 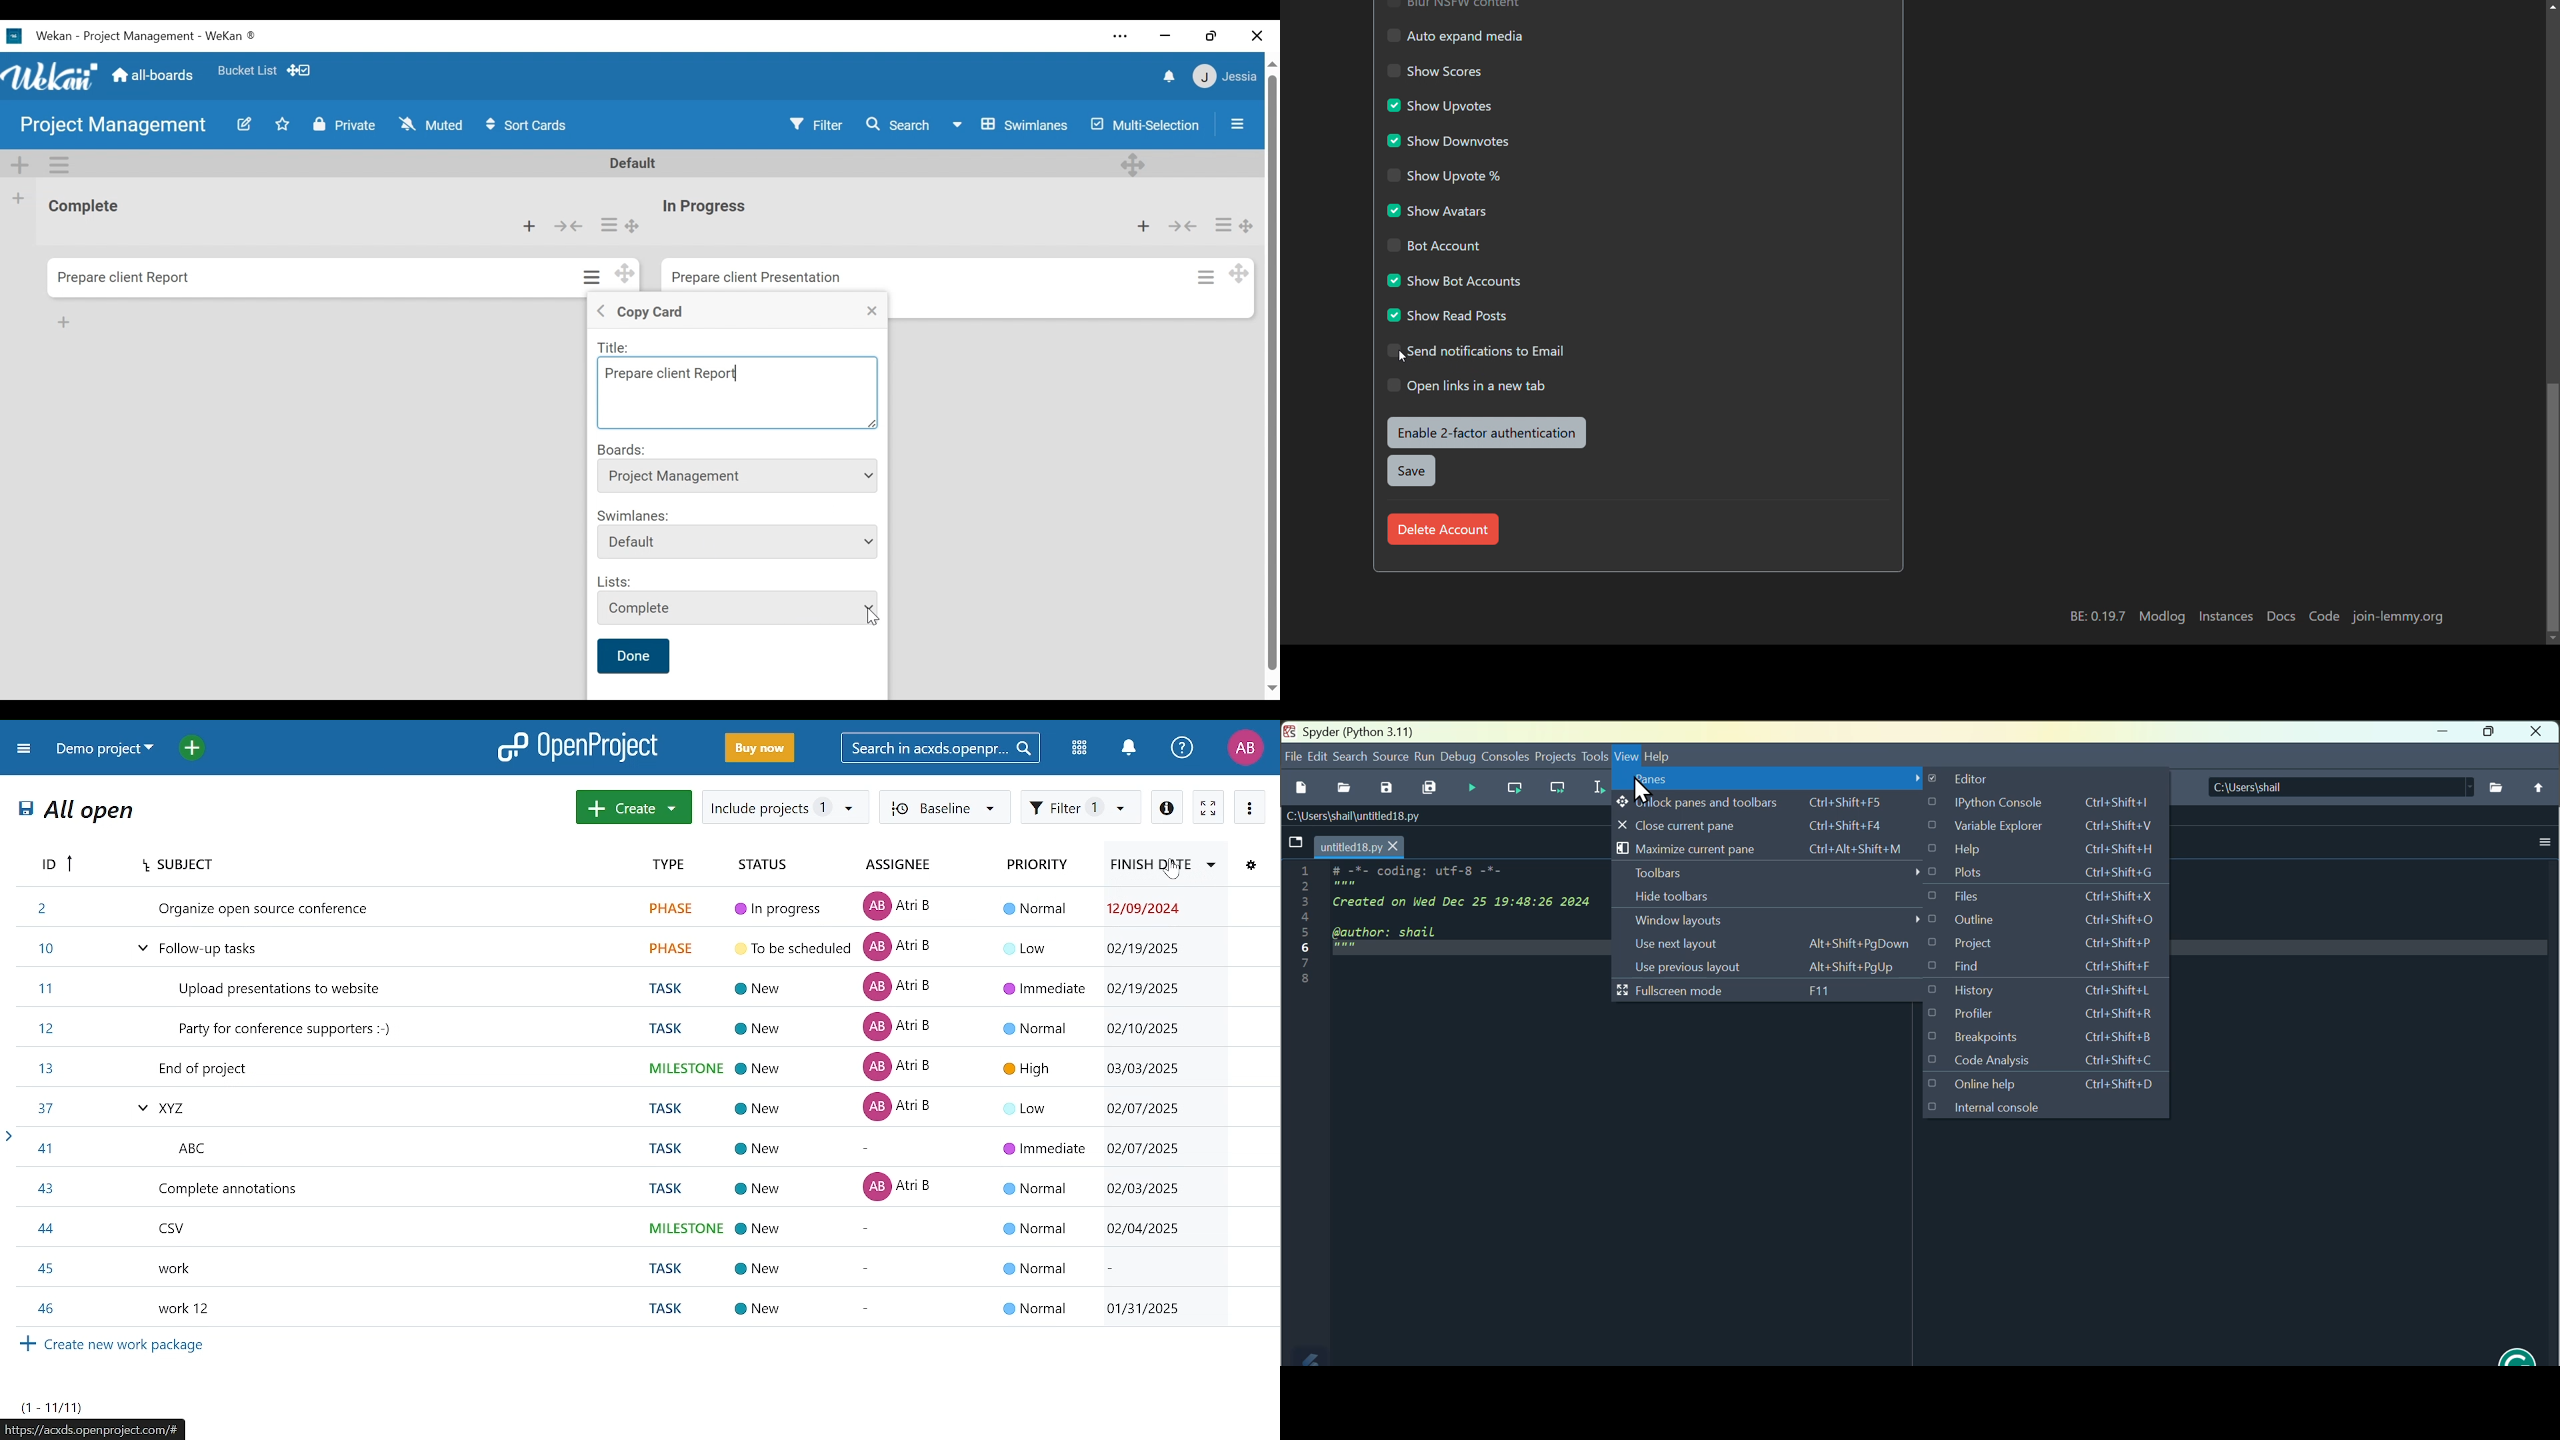 What do you see at coordinates (27, 812) in the screenshot?
I see `save` at bounding box center [27, 812].